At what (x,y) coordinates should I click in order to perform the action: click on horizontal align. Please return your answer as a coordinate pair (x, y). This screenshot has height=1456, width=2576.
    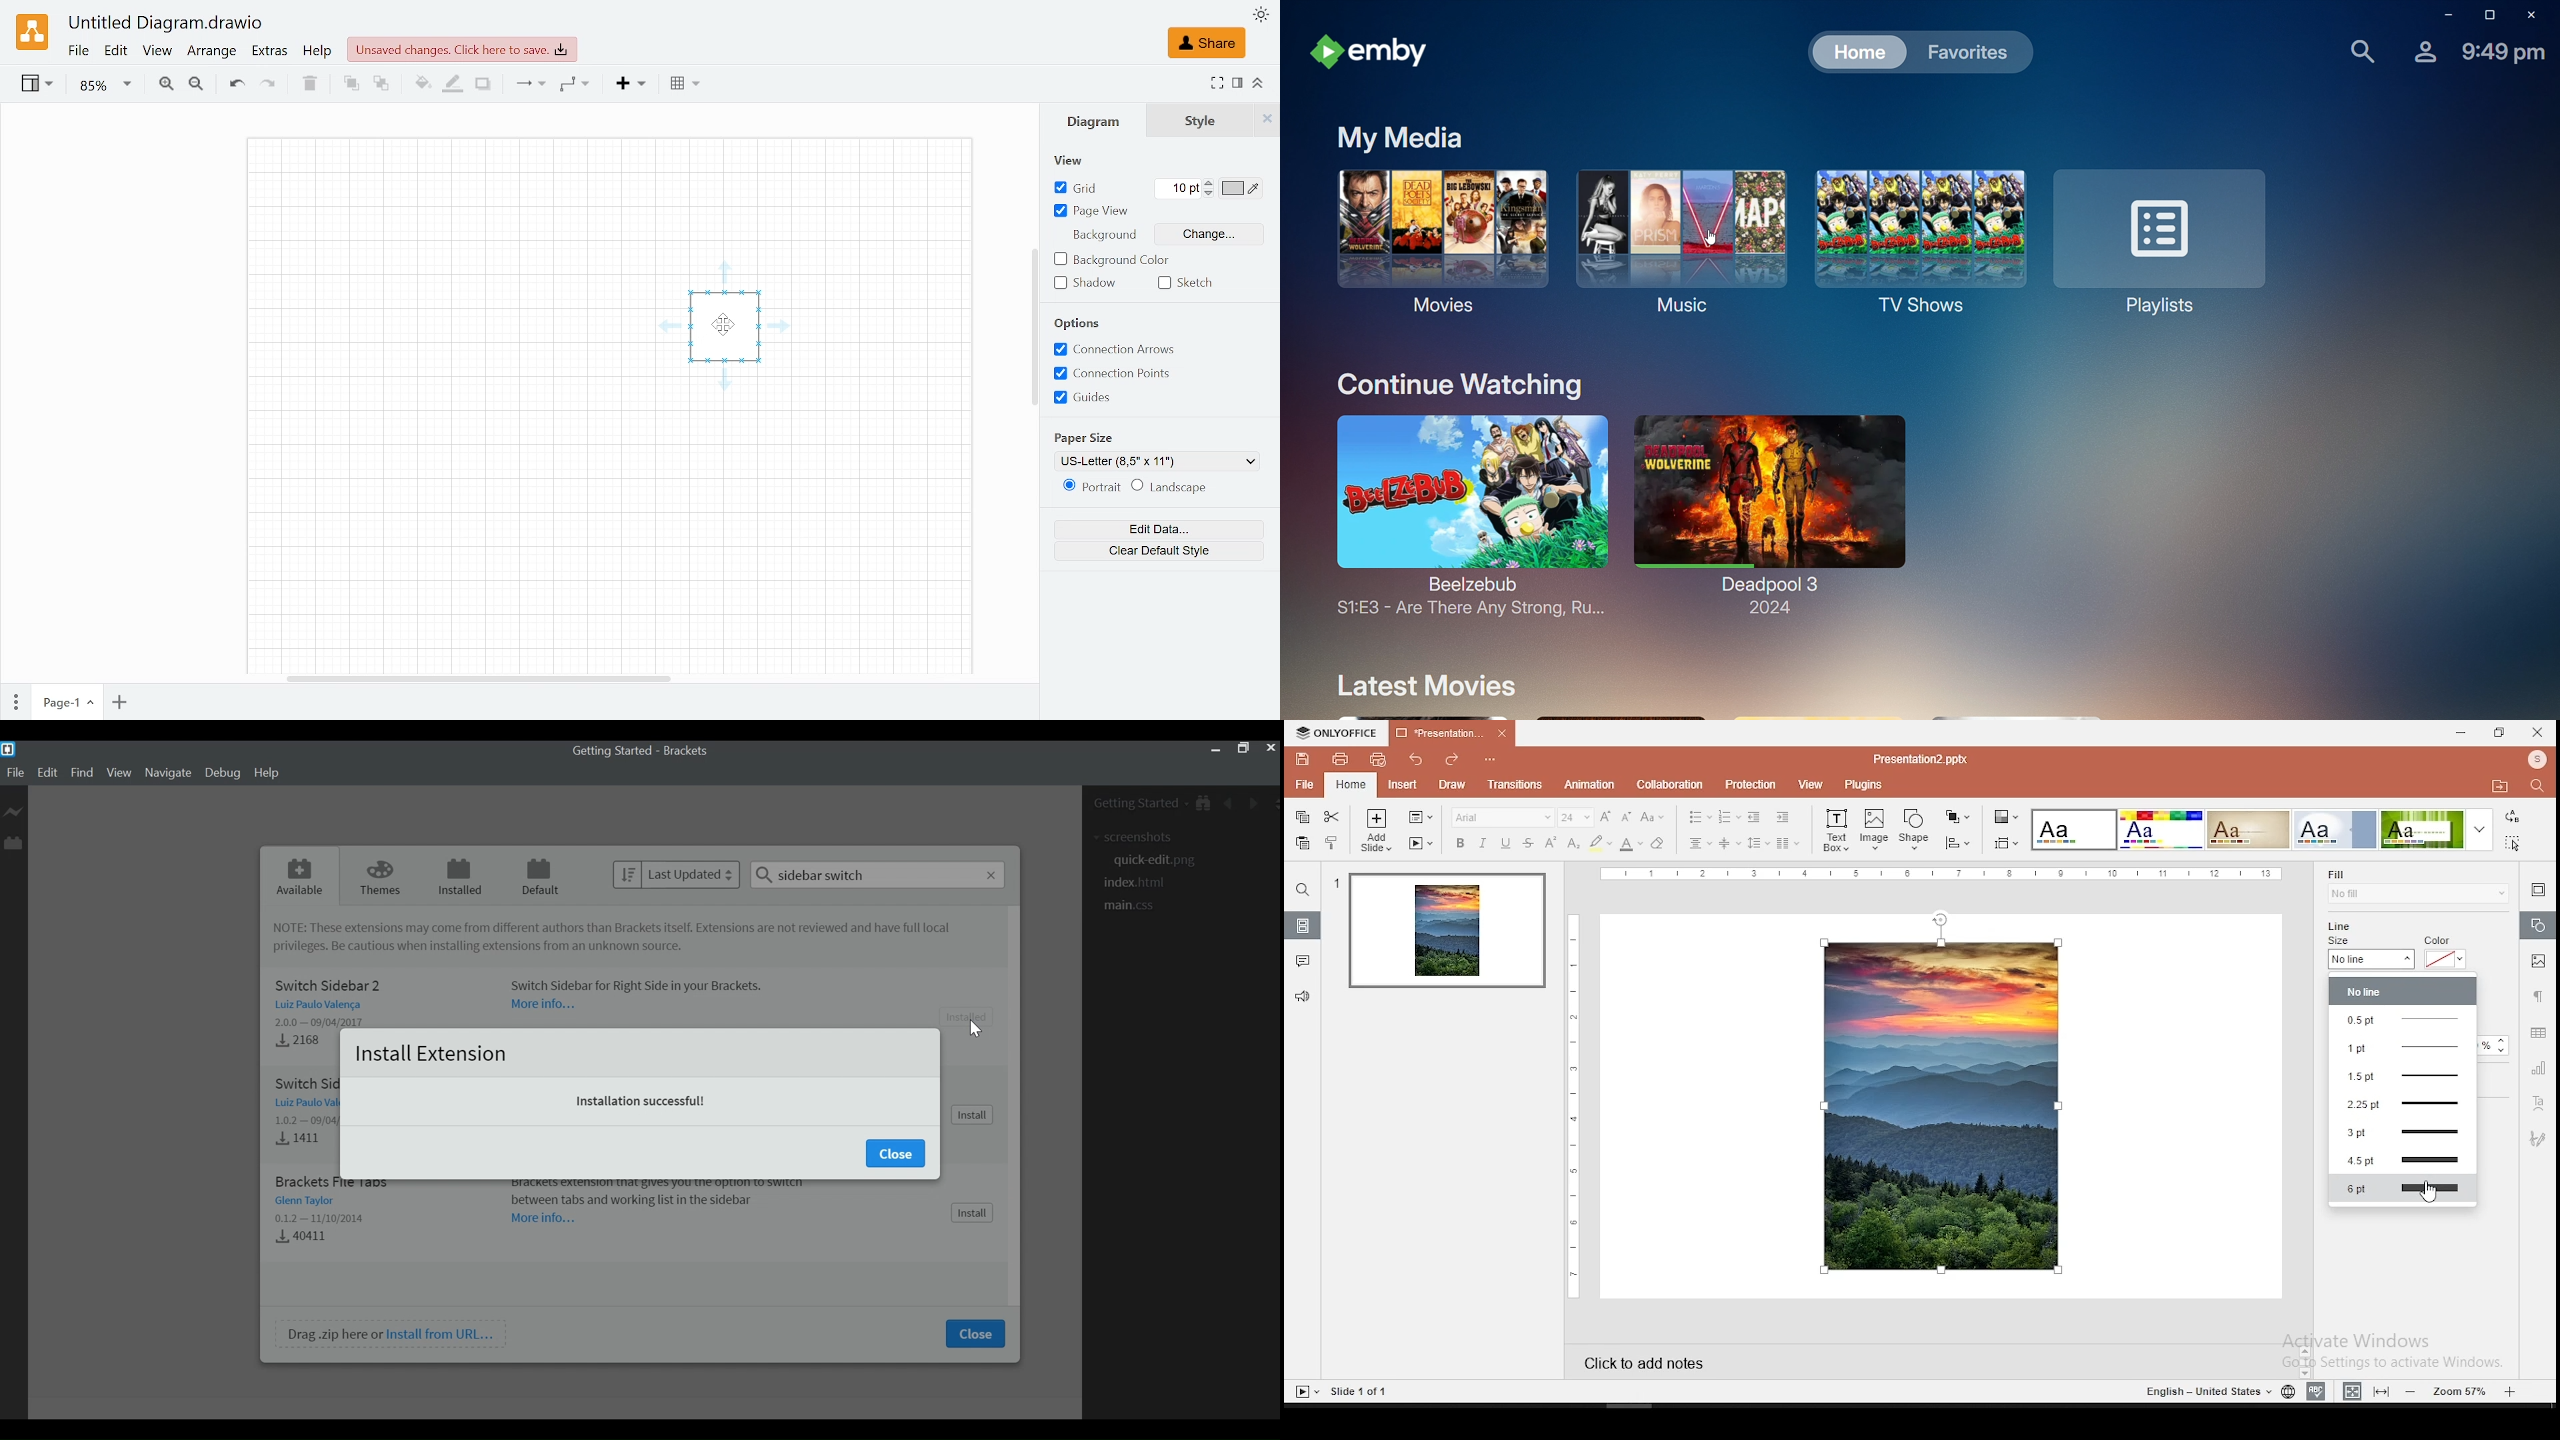
    Looking at the image, I should click on (1701, 844).